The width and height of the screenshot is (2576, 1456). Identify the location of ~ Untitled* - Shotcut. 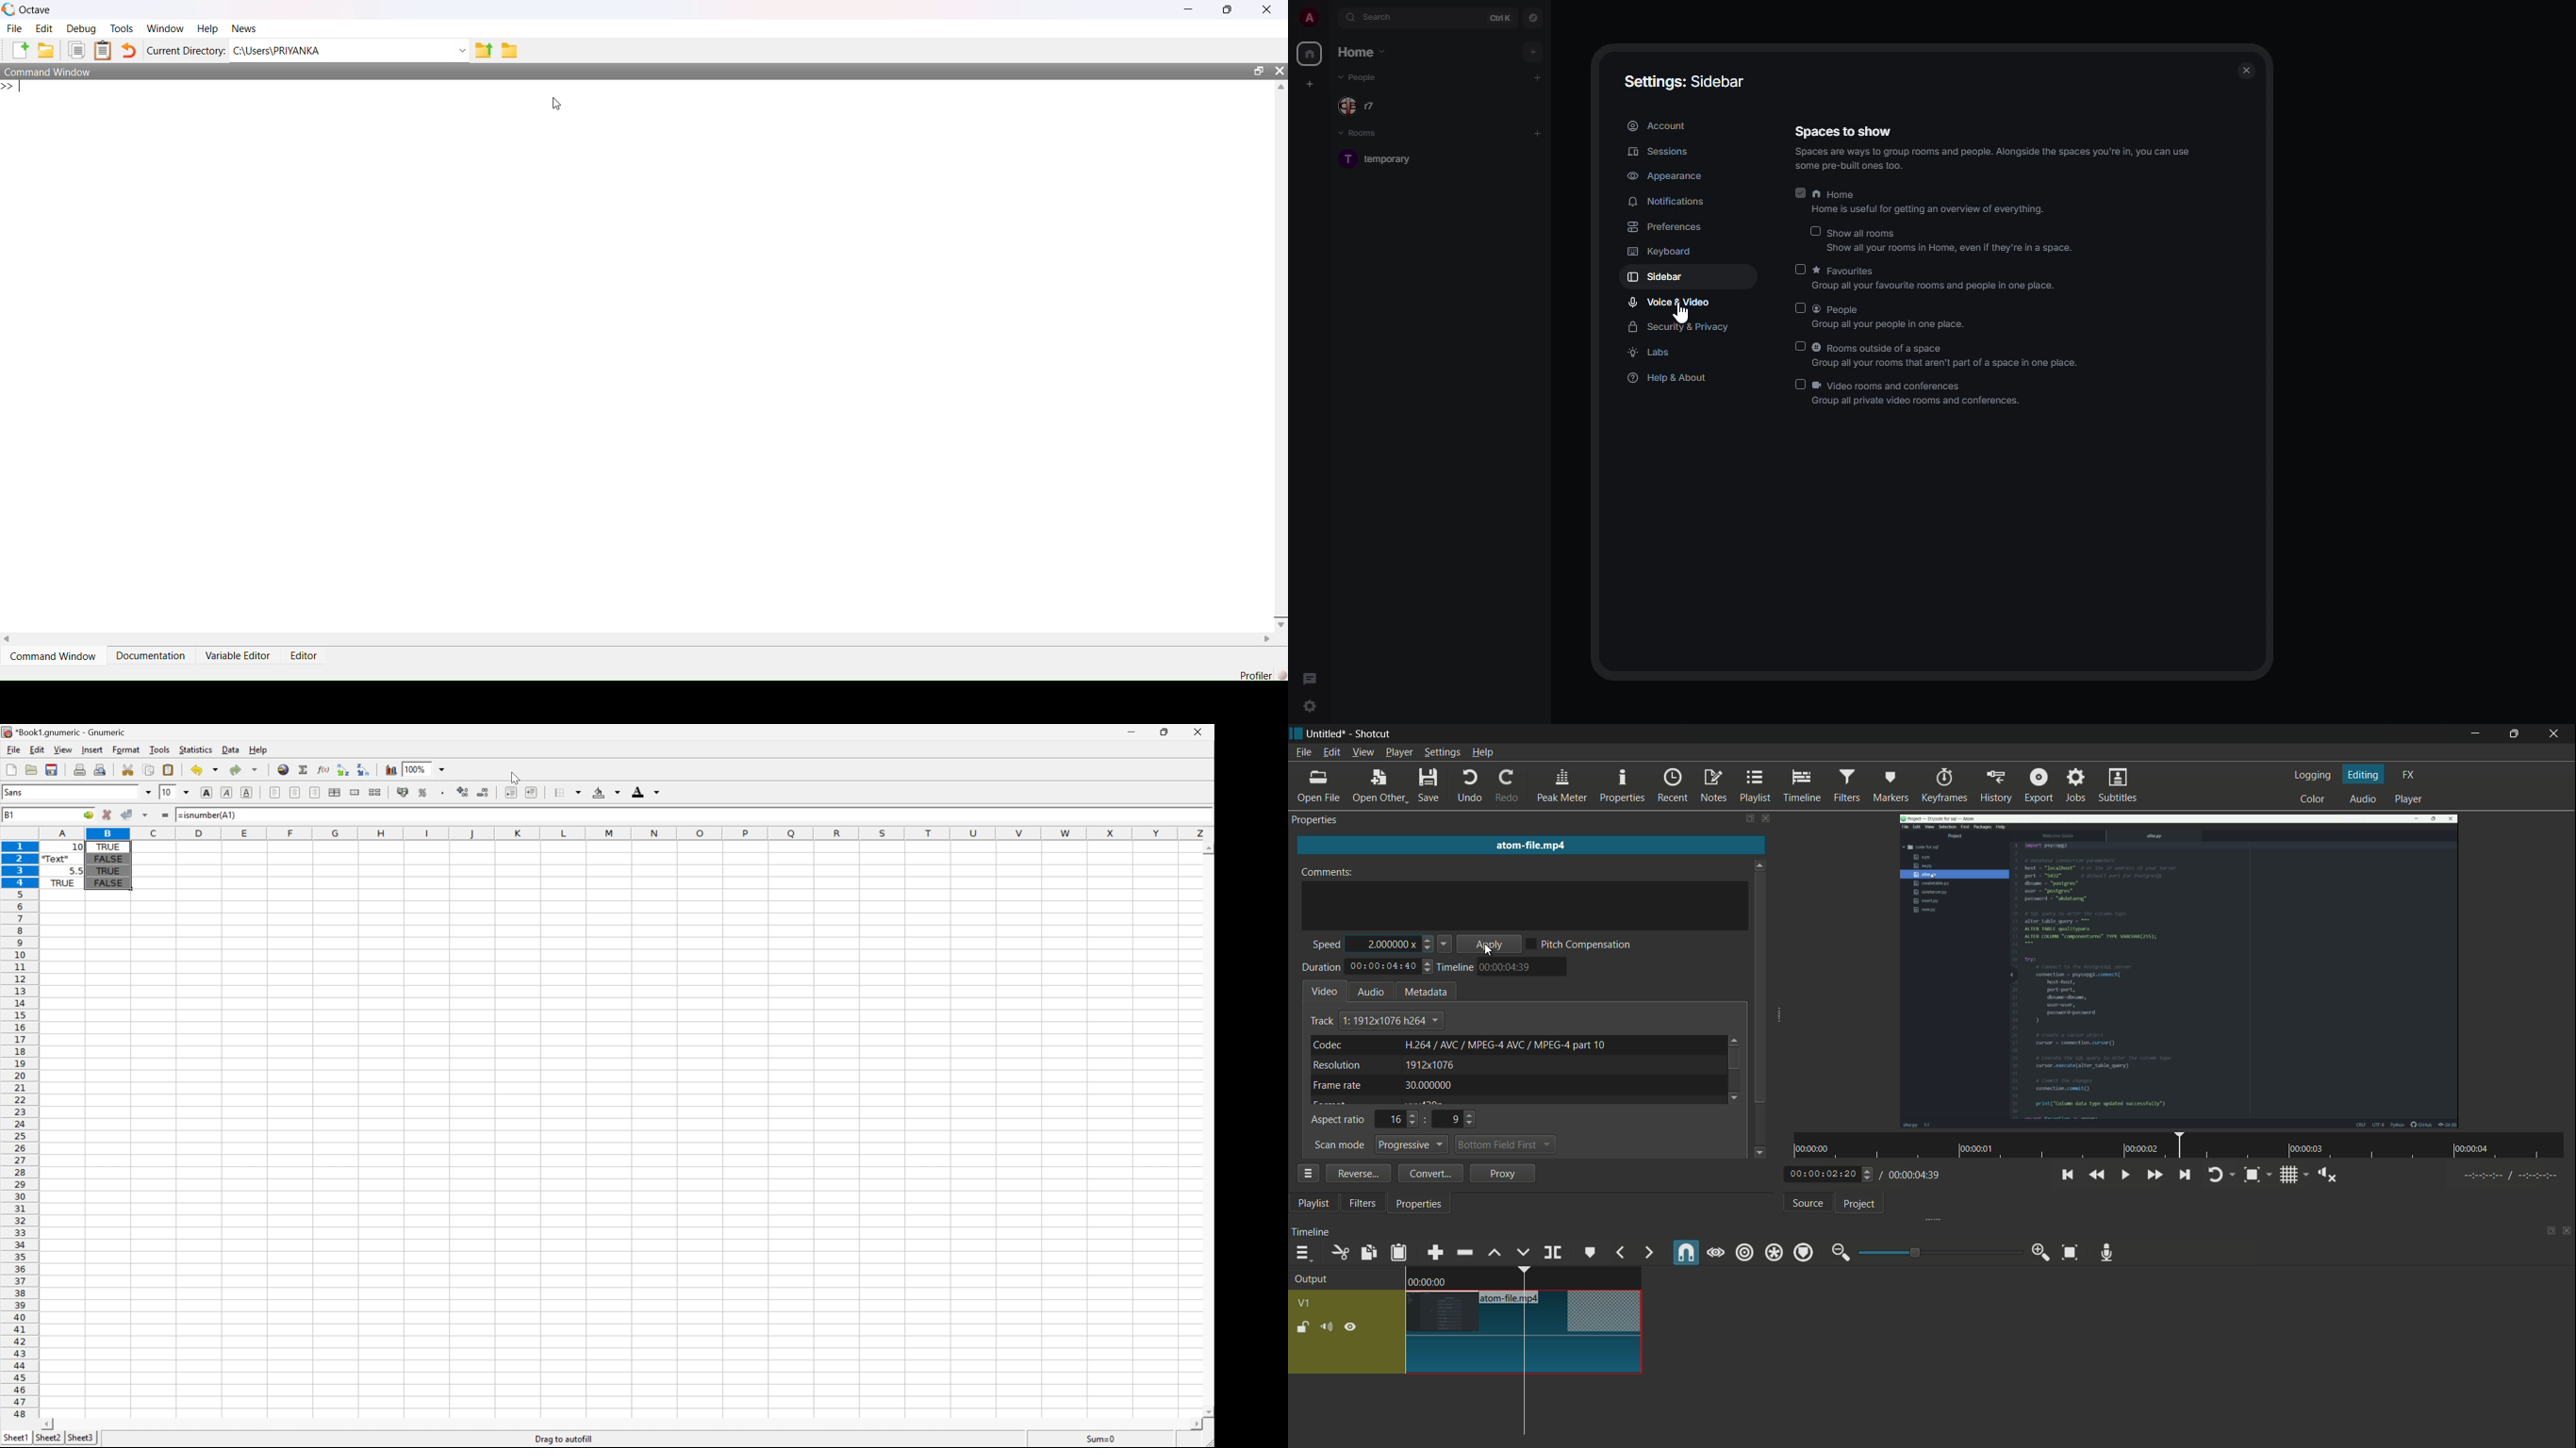
(1346, 734).